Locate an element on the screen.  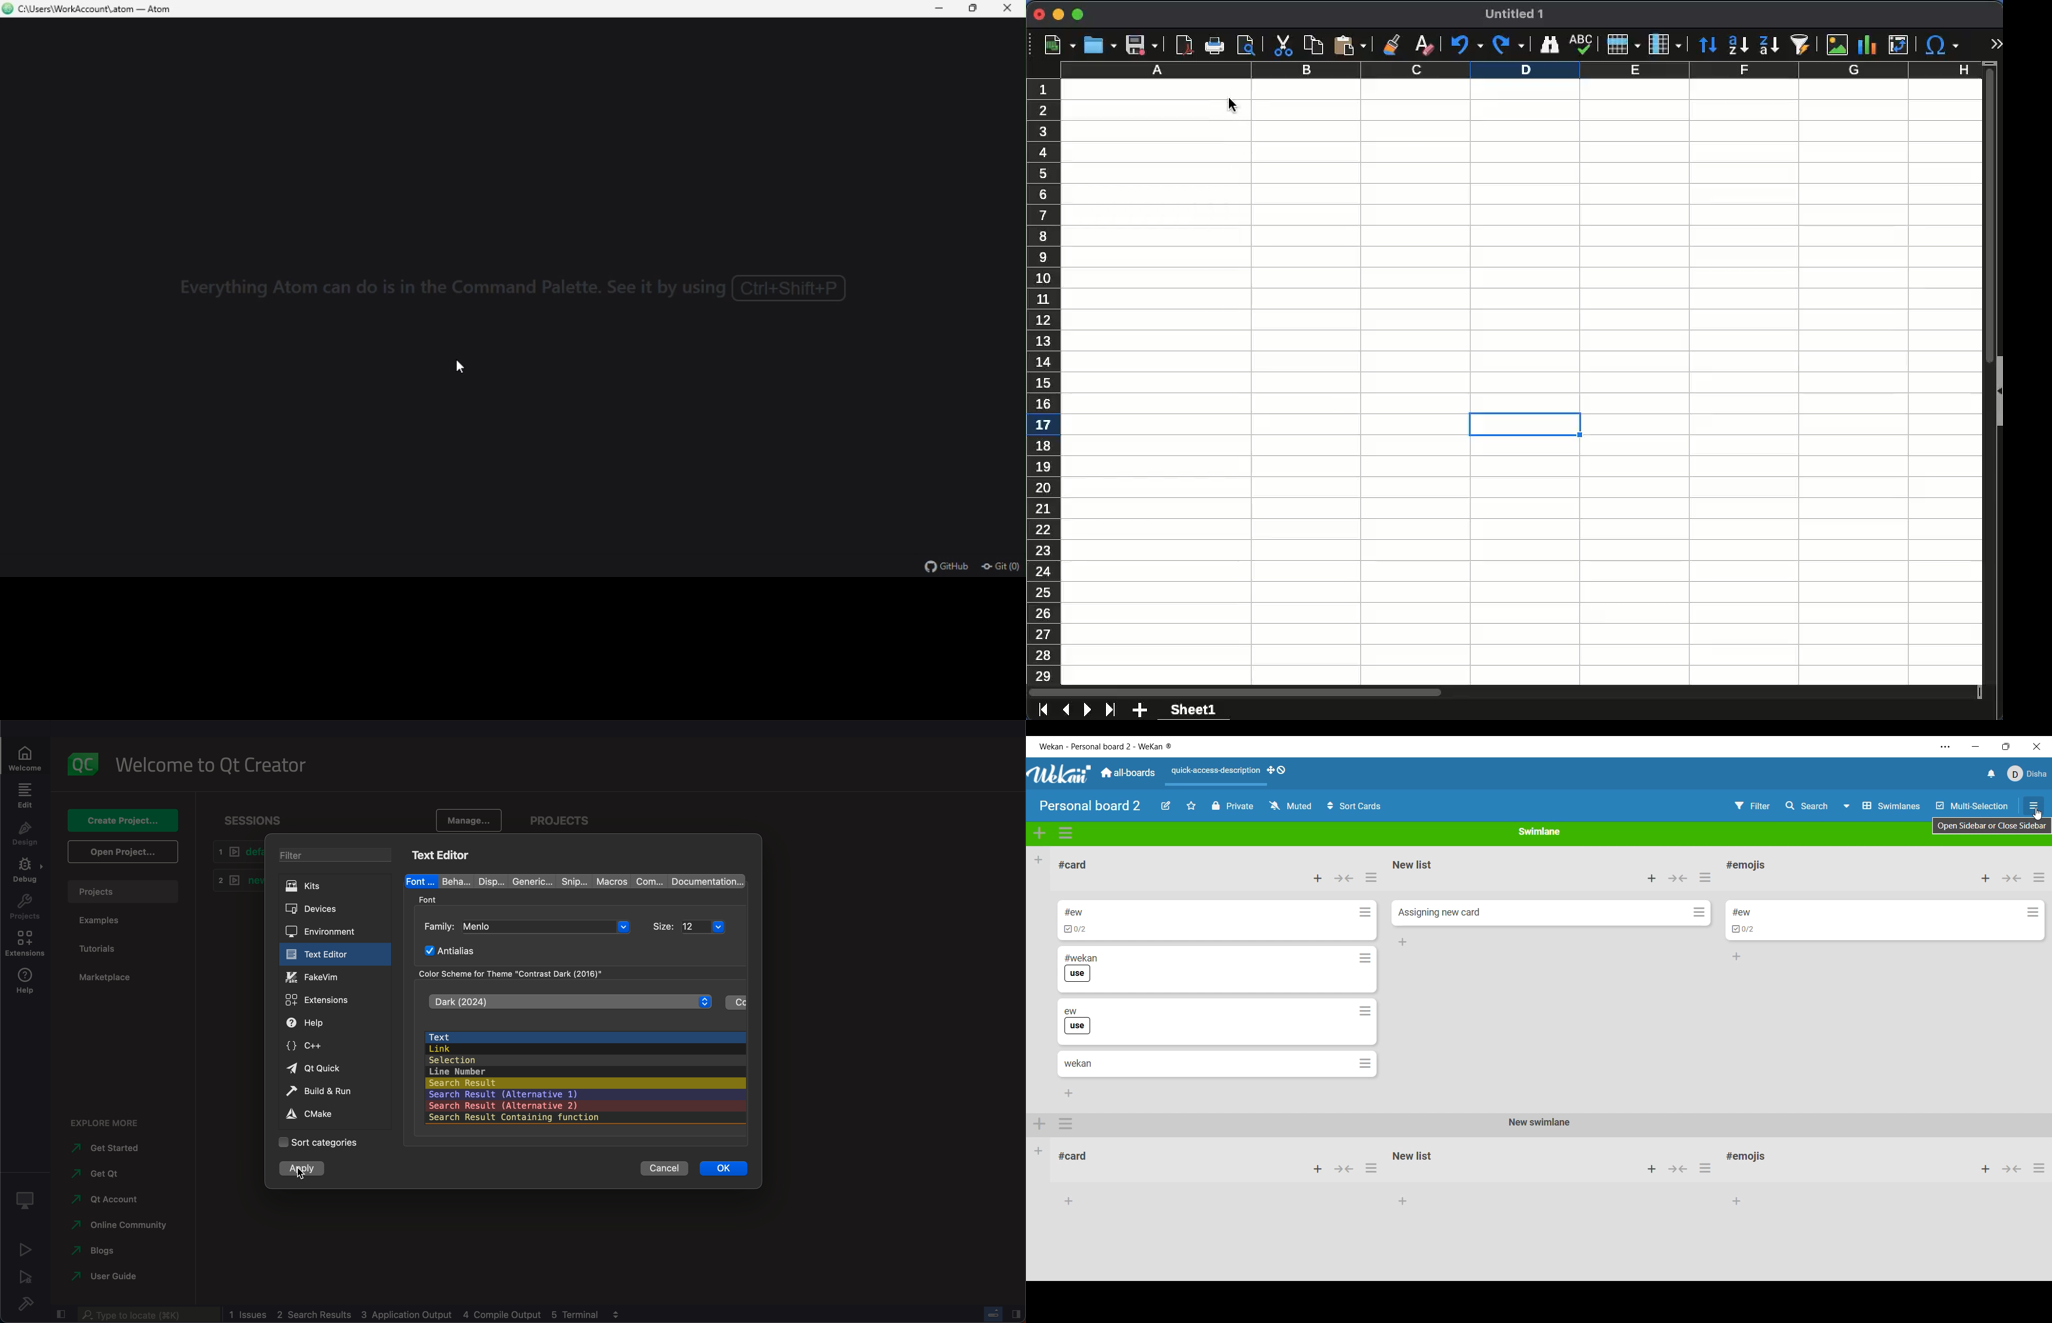
text editor is located at coordinates (441, 856).